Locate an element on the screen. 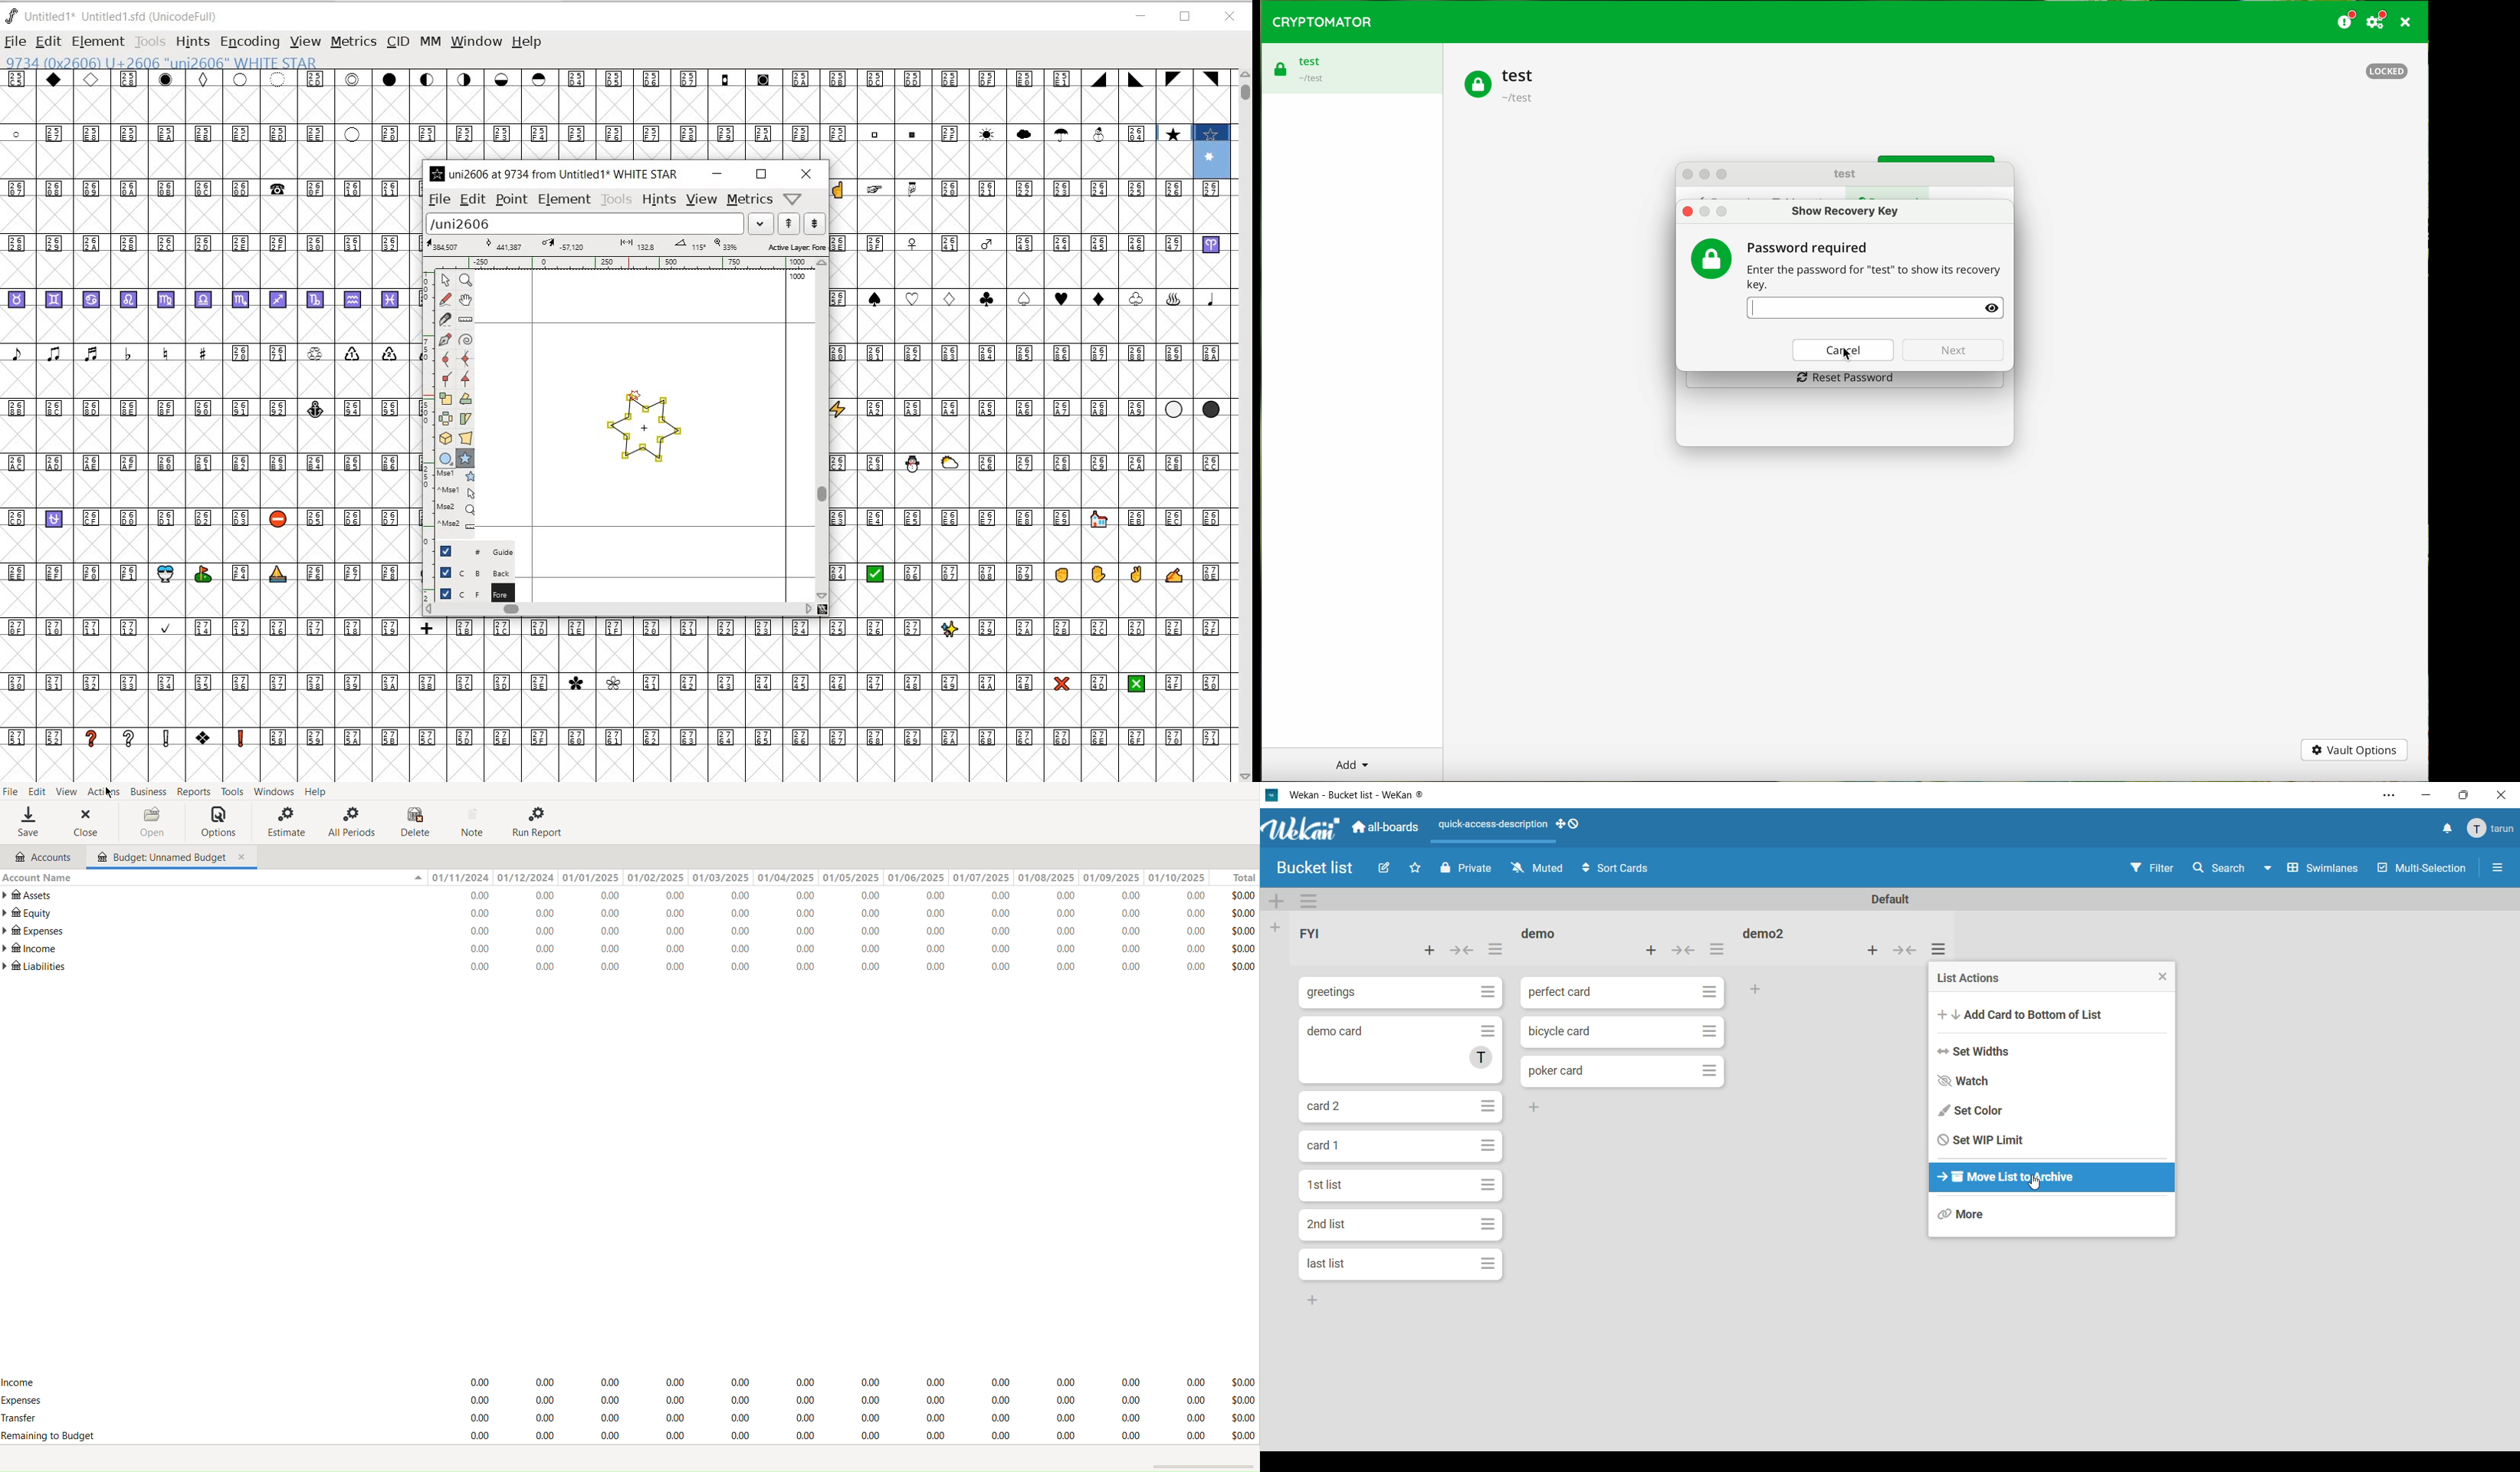  Total is located at coordinates (1237, 877).